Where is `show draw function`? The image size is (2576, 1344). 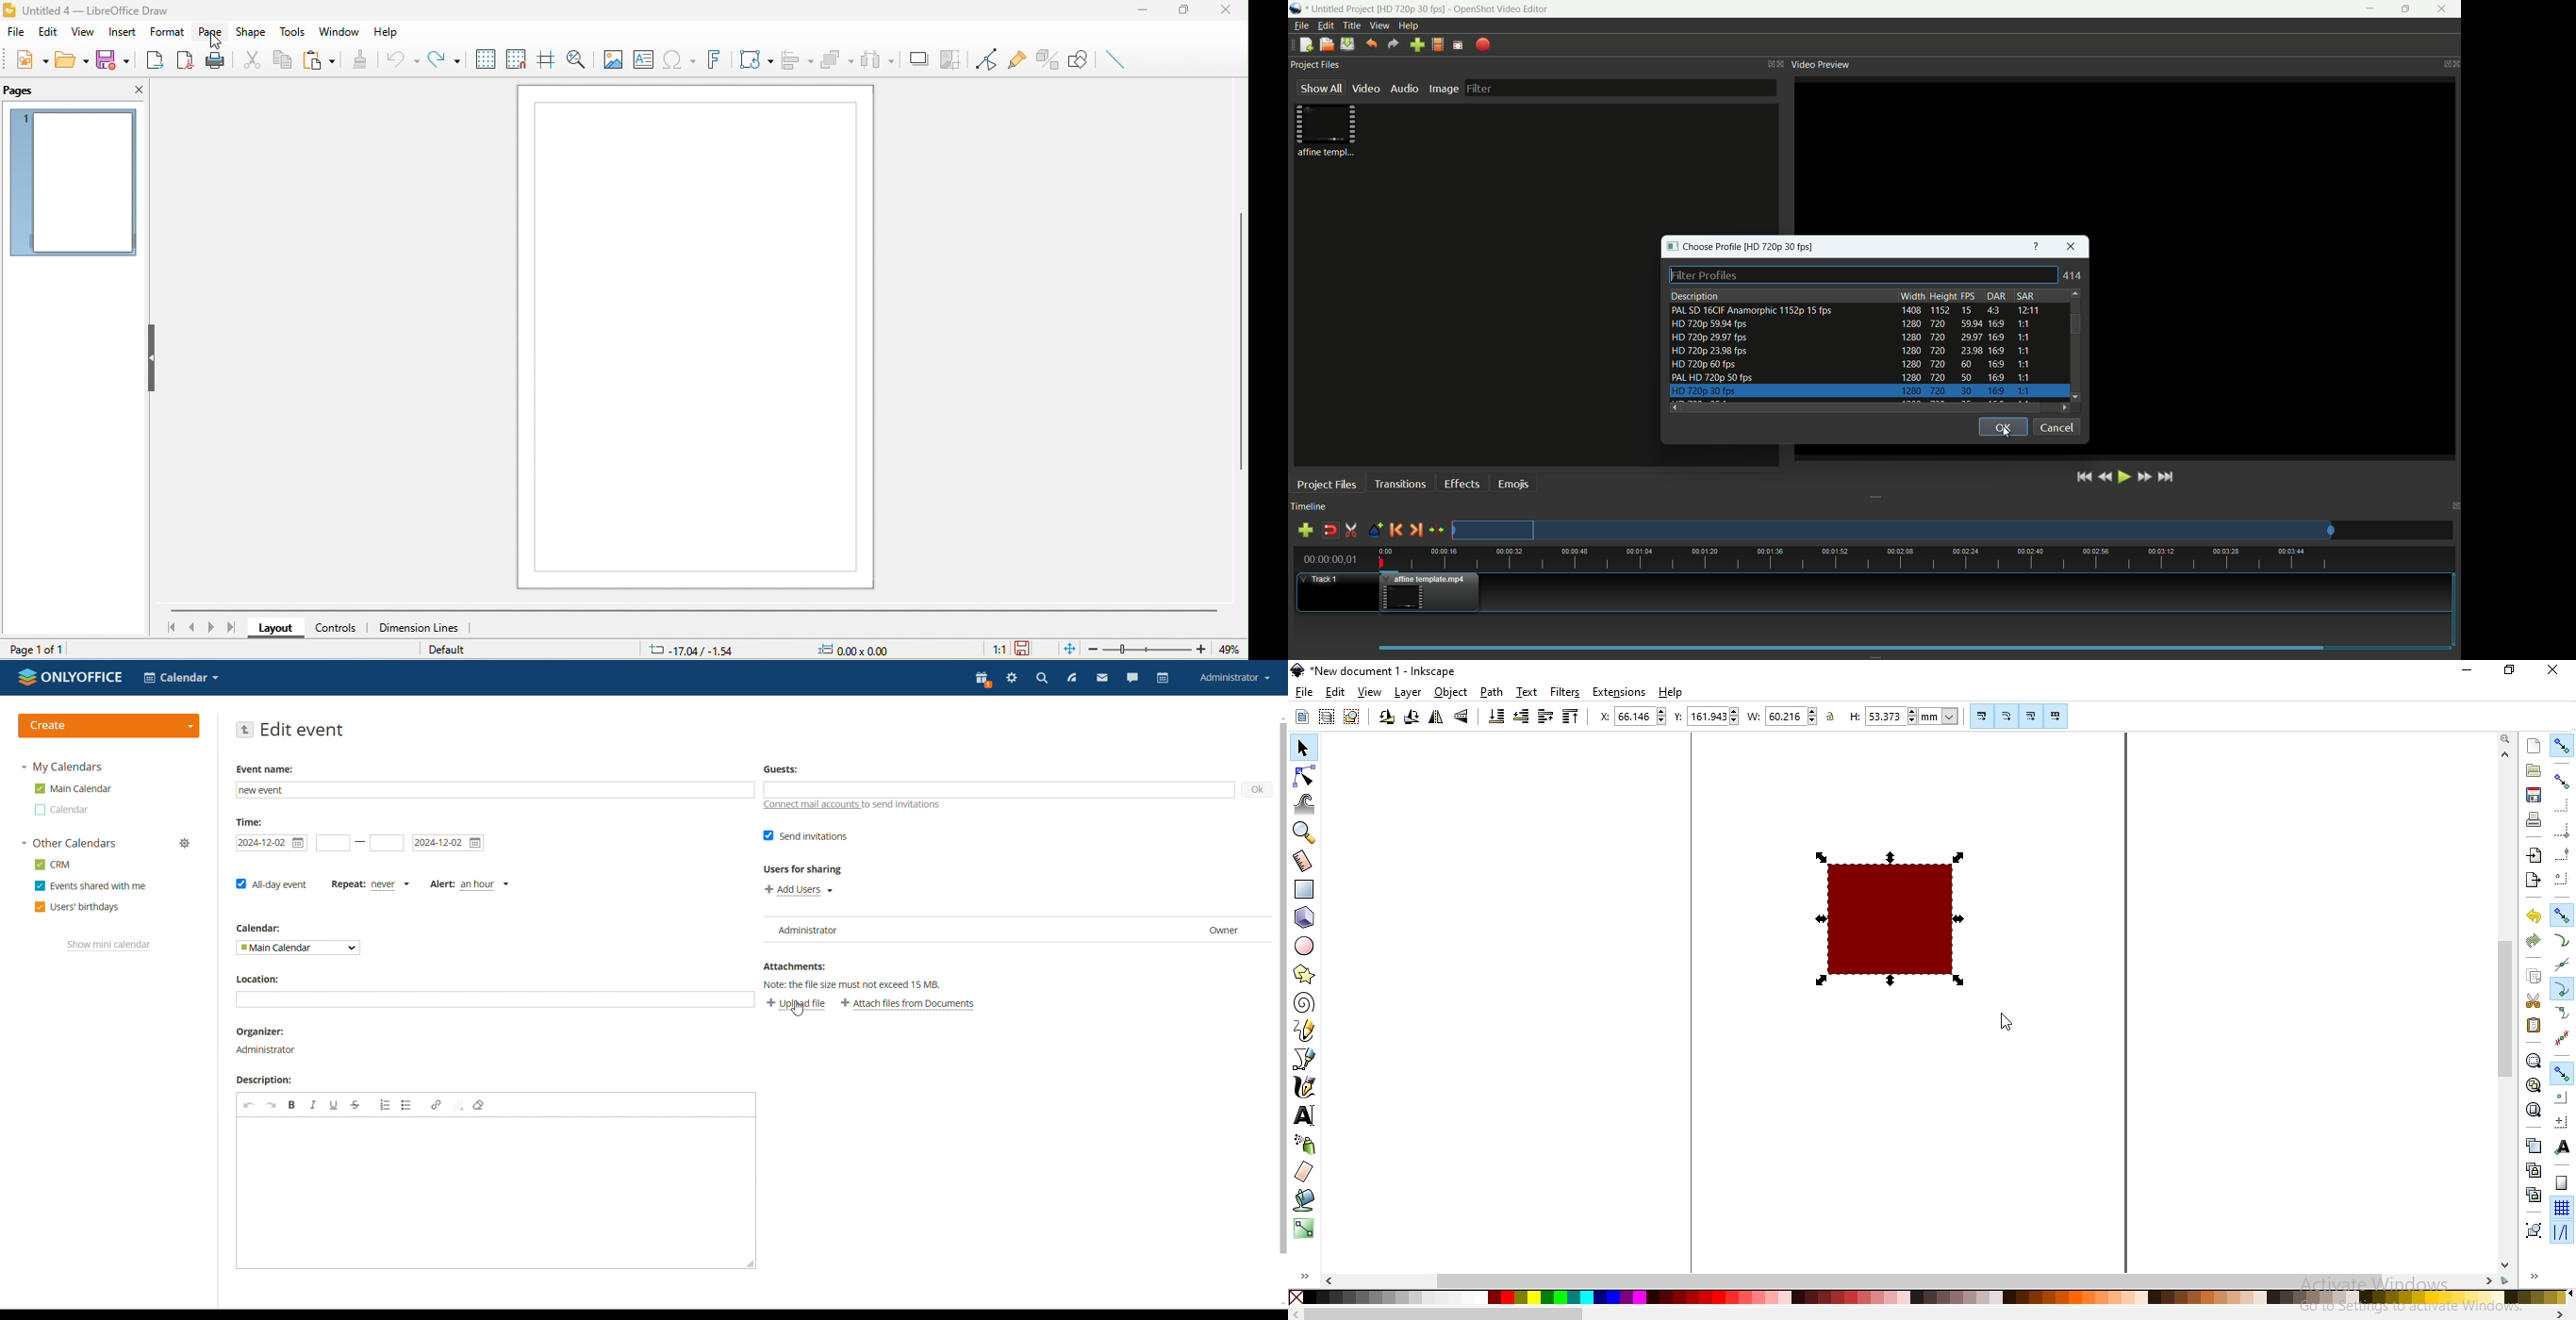
show draw function is located at coordinates (1079, 59).